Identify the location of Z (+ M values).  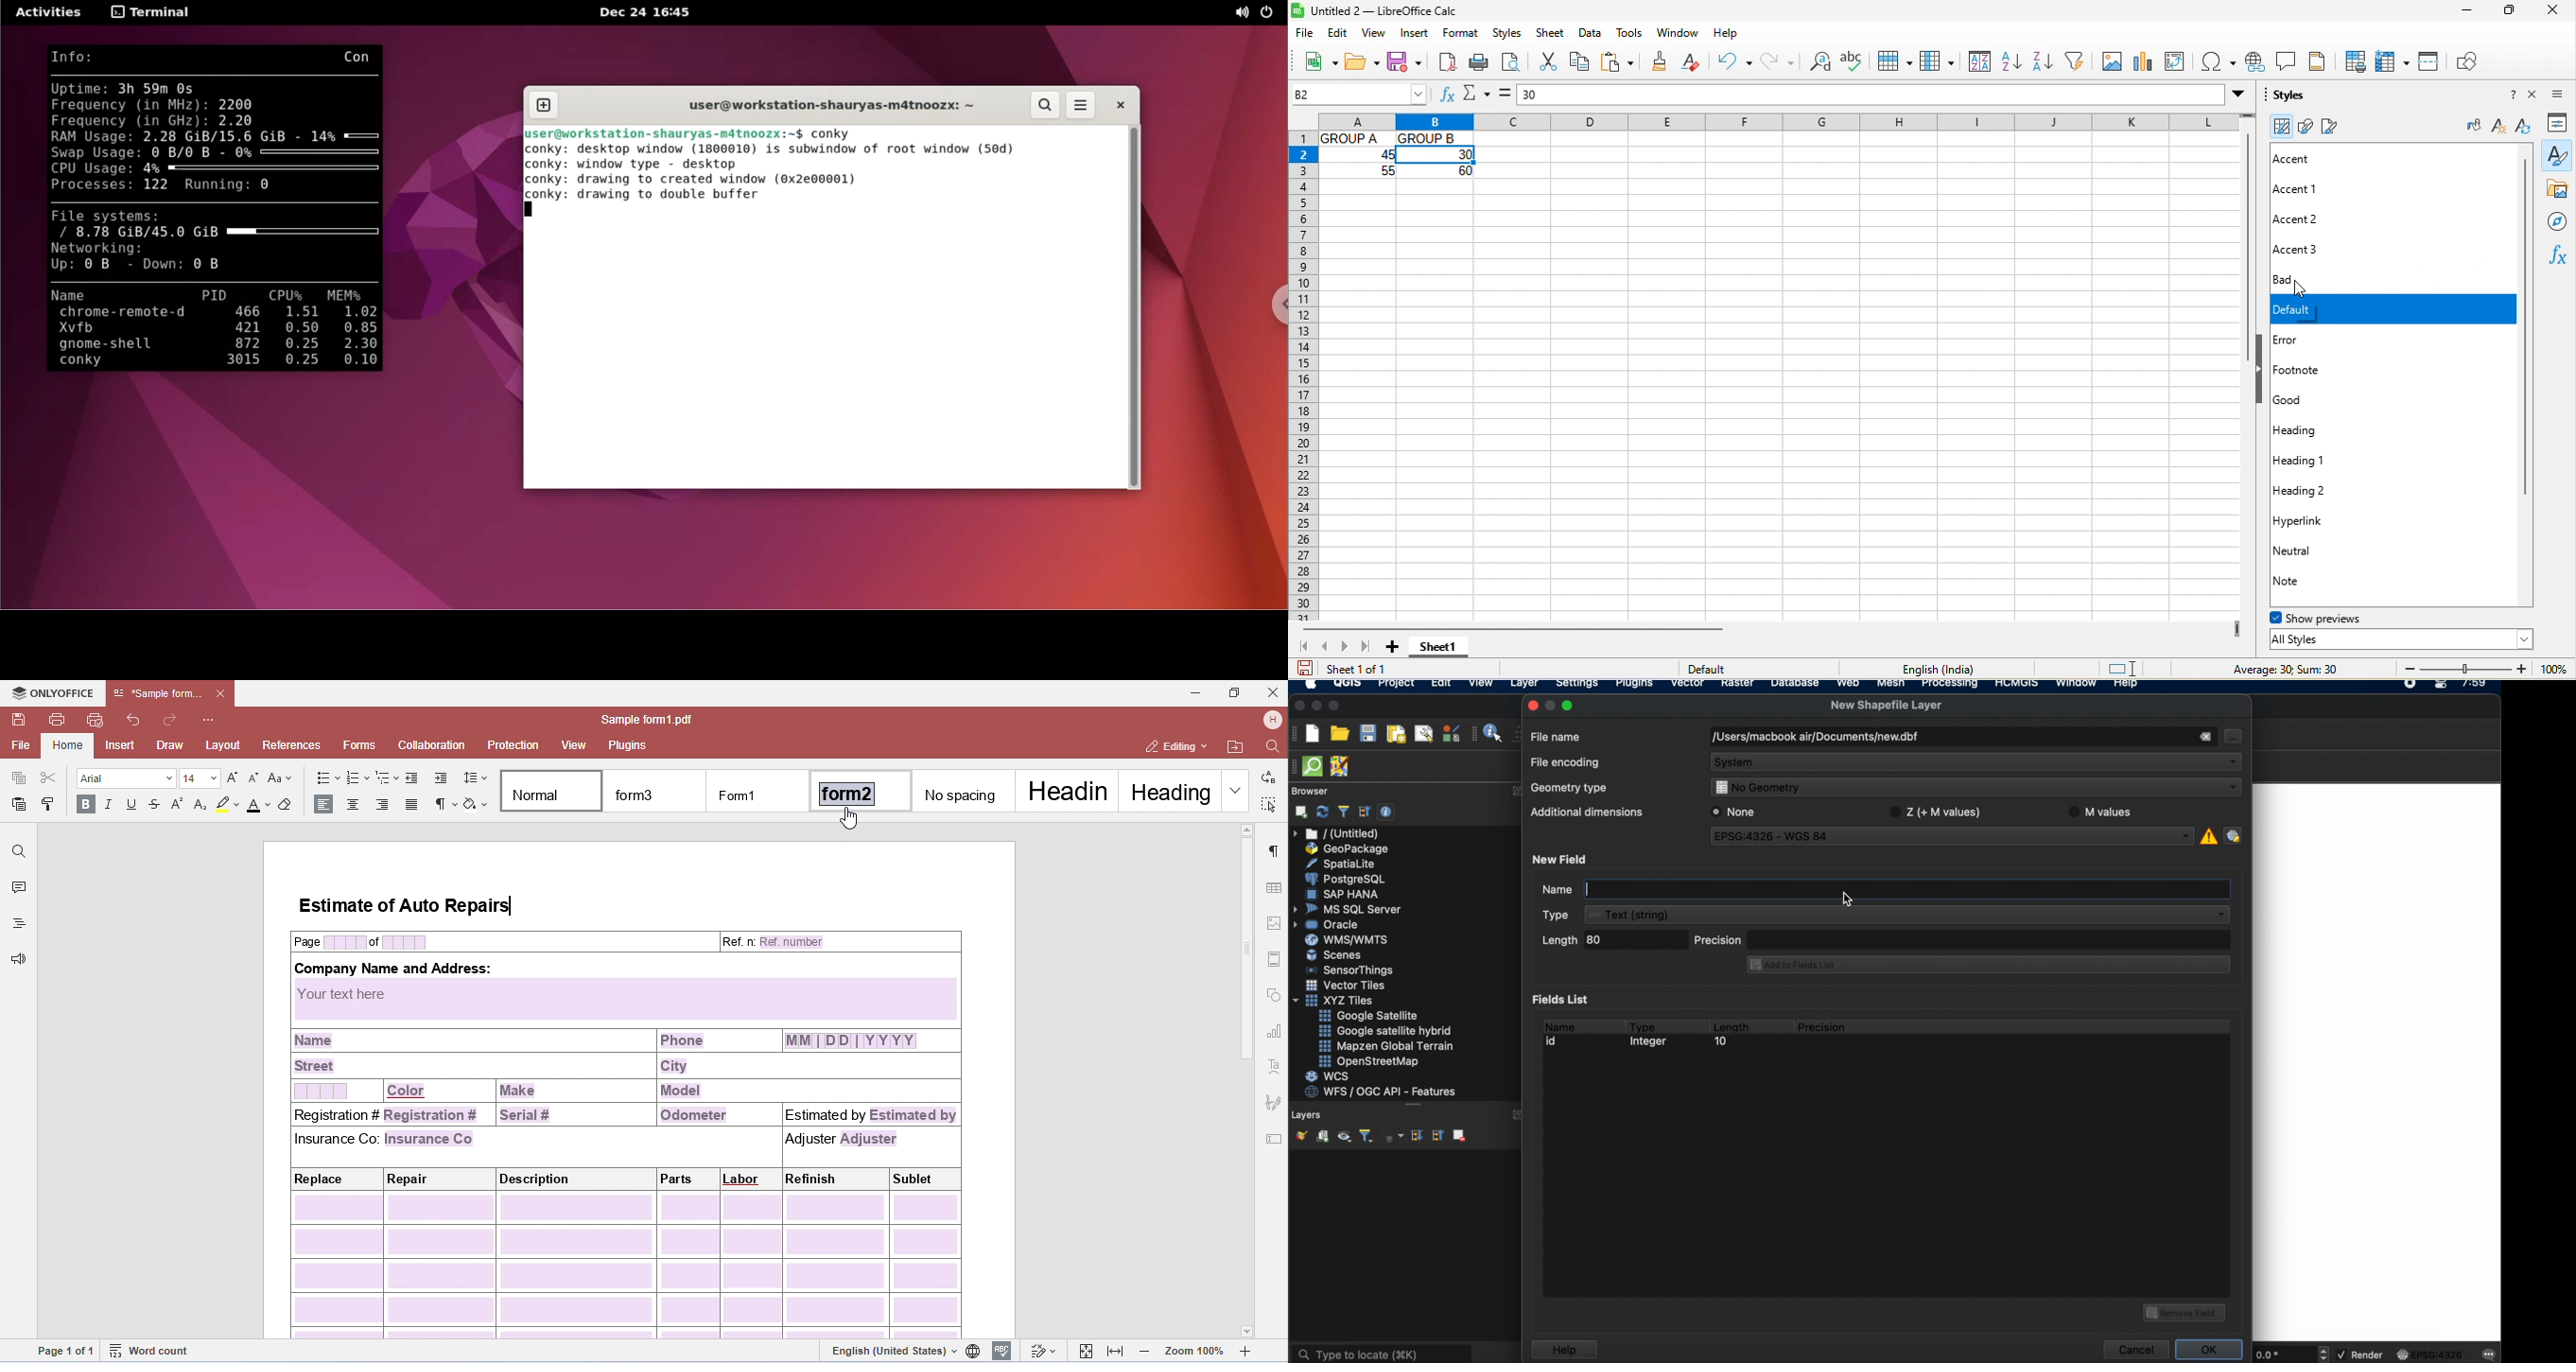
(1938, 810).